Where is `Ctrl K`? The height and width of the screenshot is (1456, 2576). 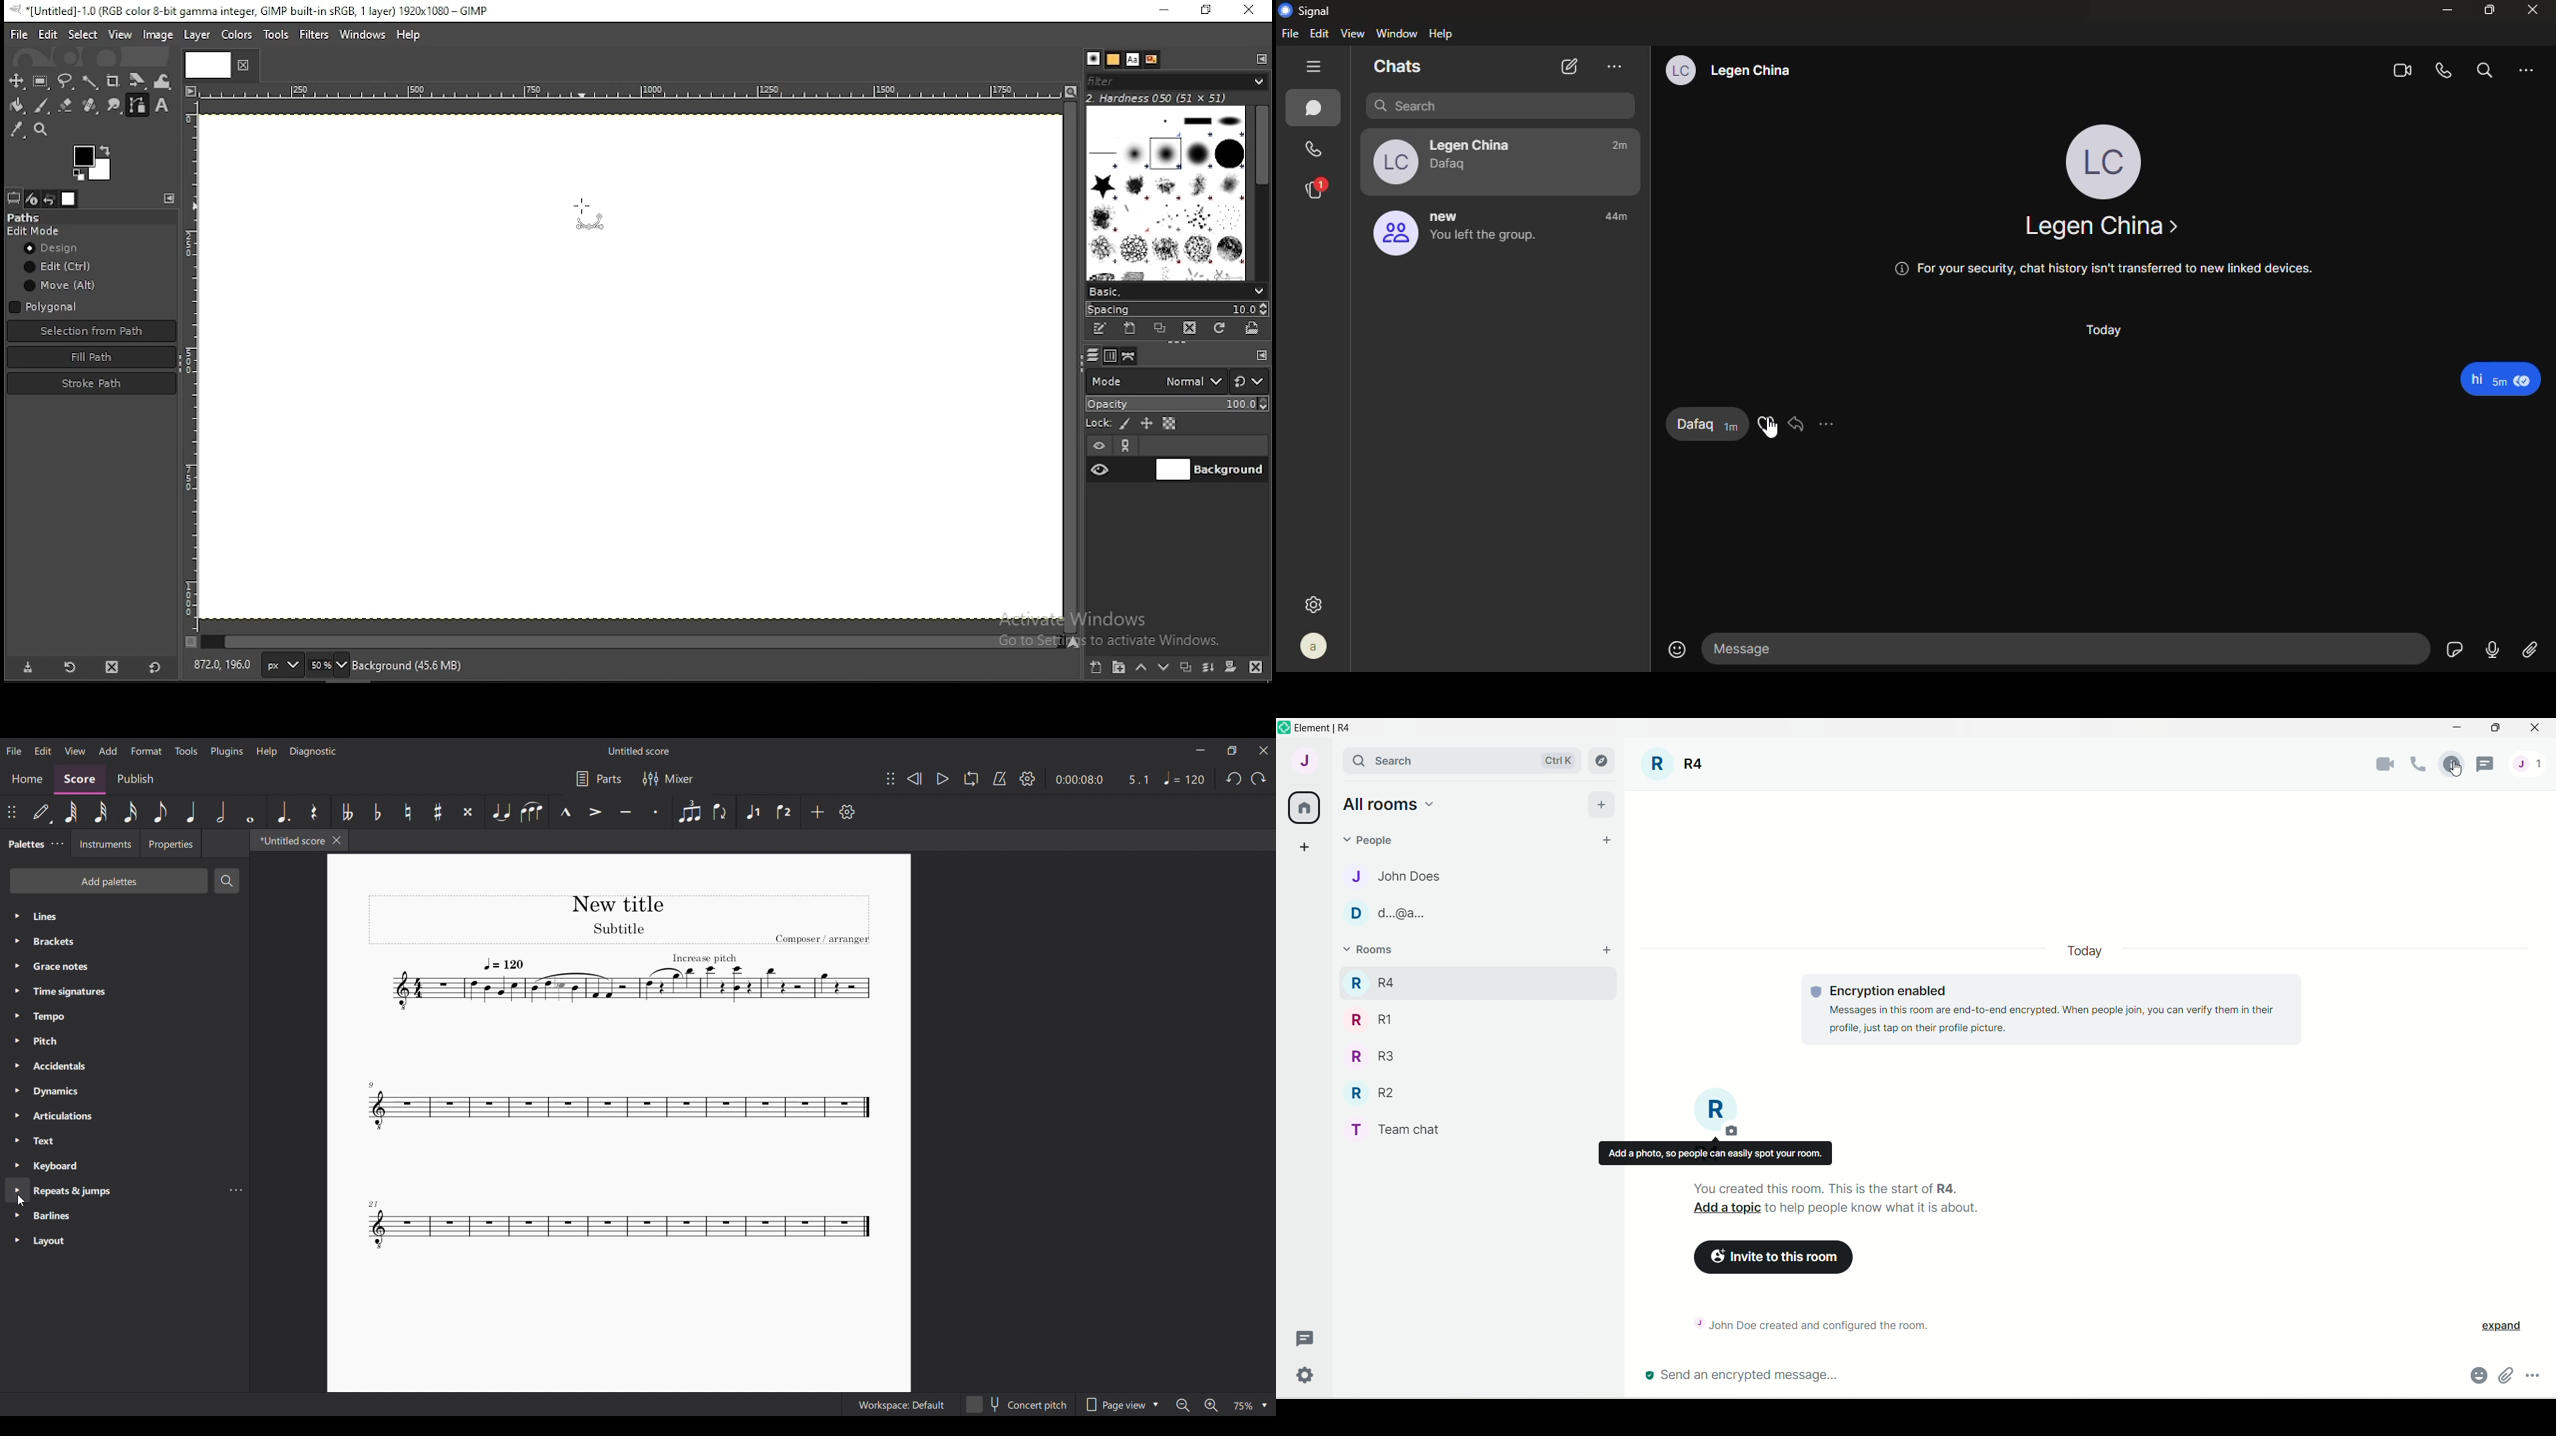
Ctrl K is located at coordinates (1555, 761).